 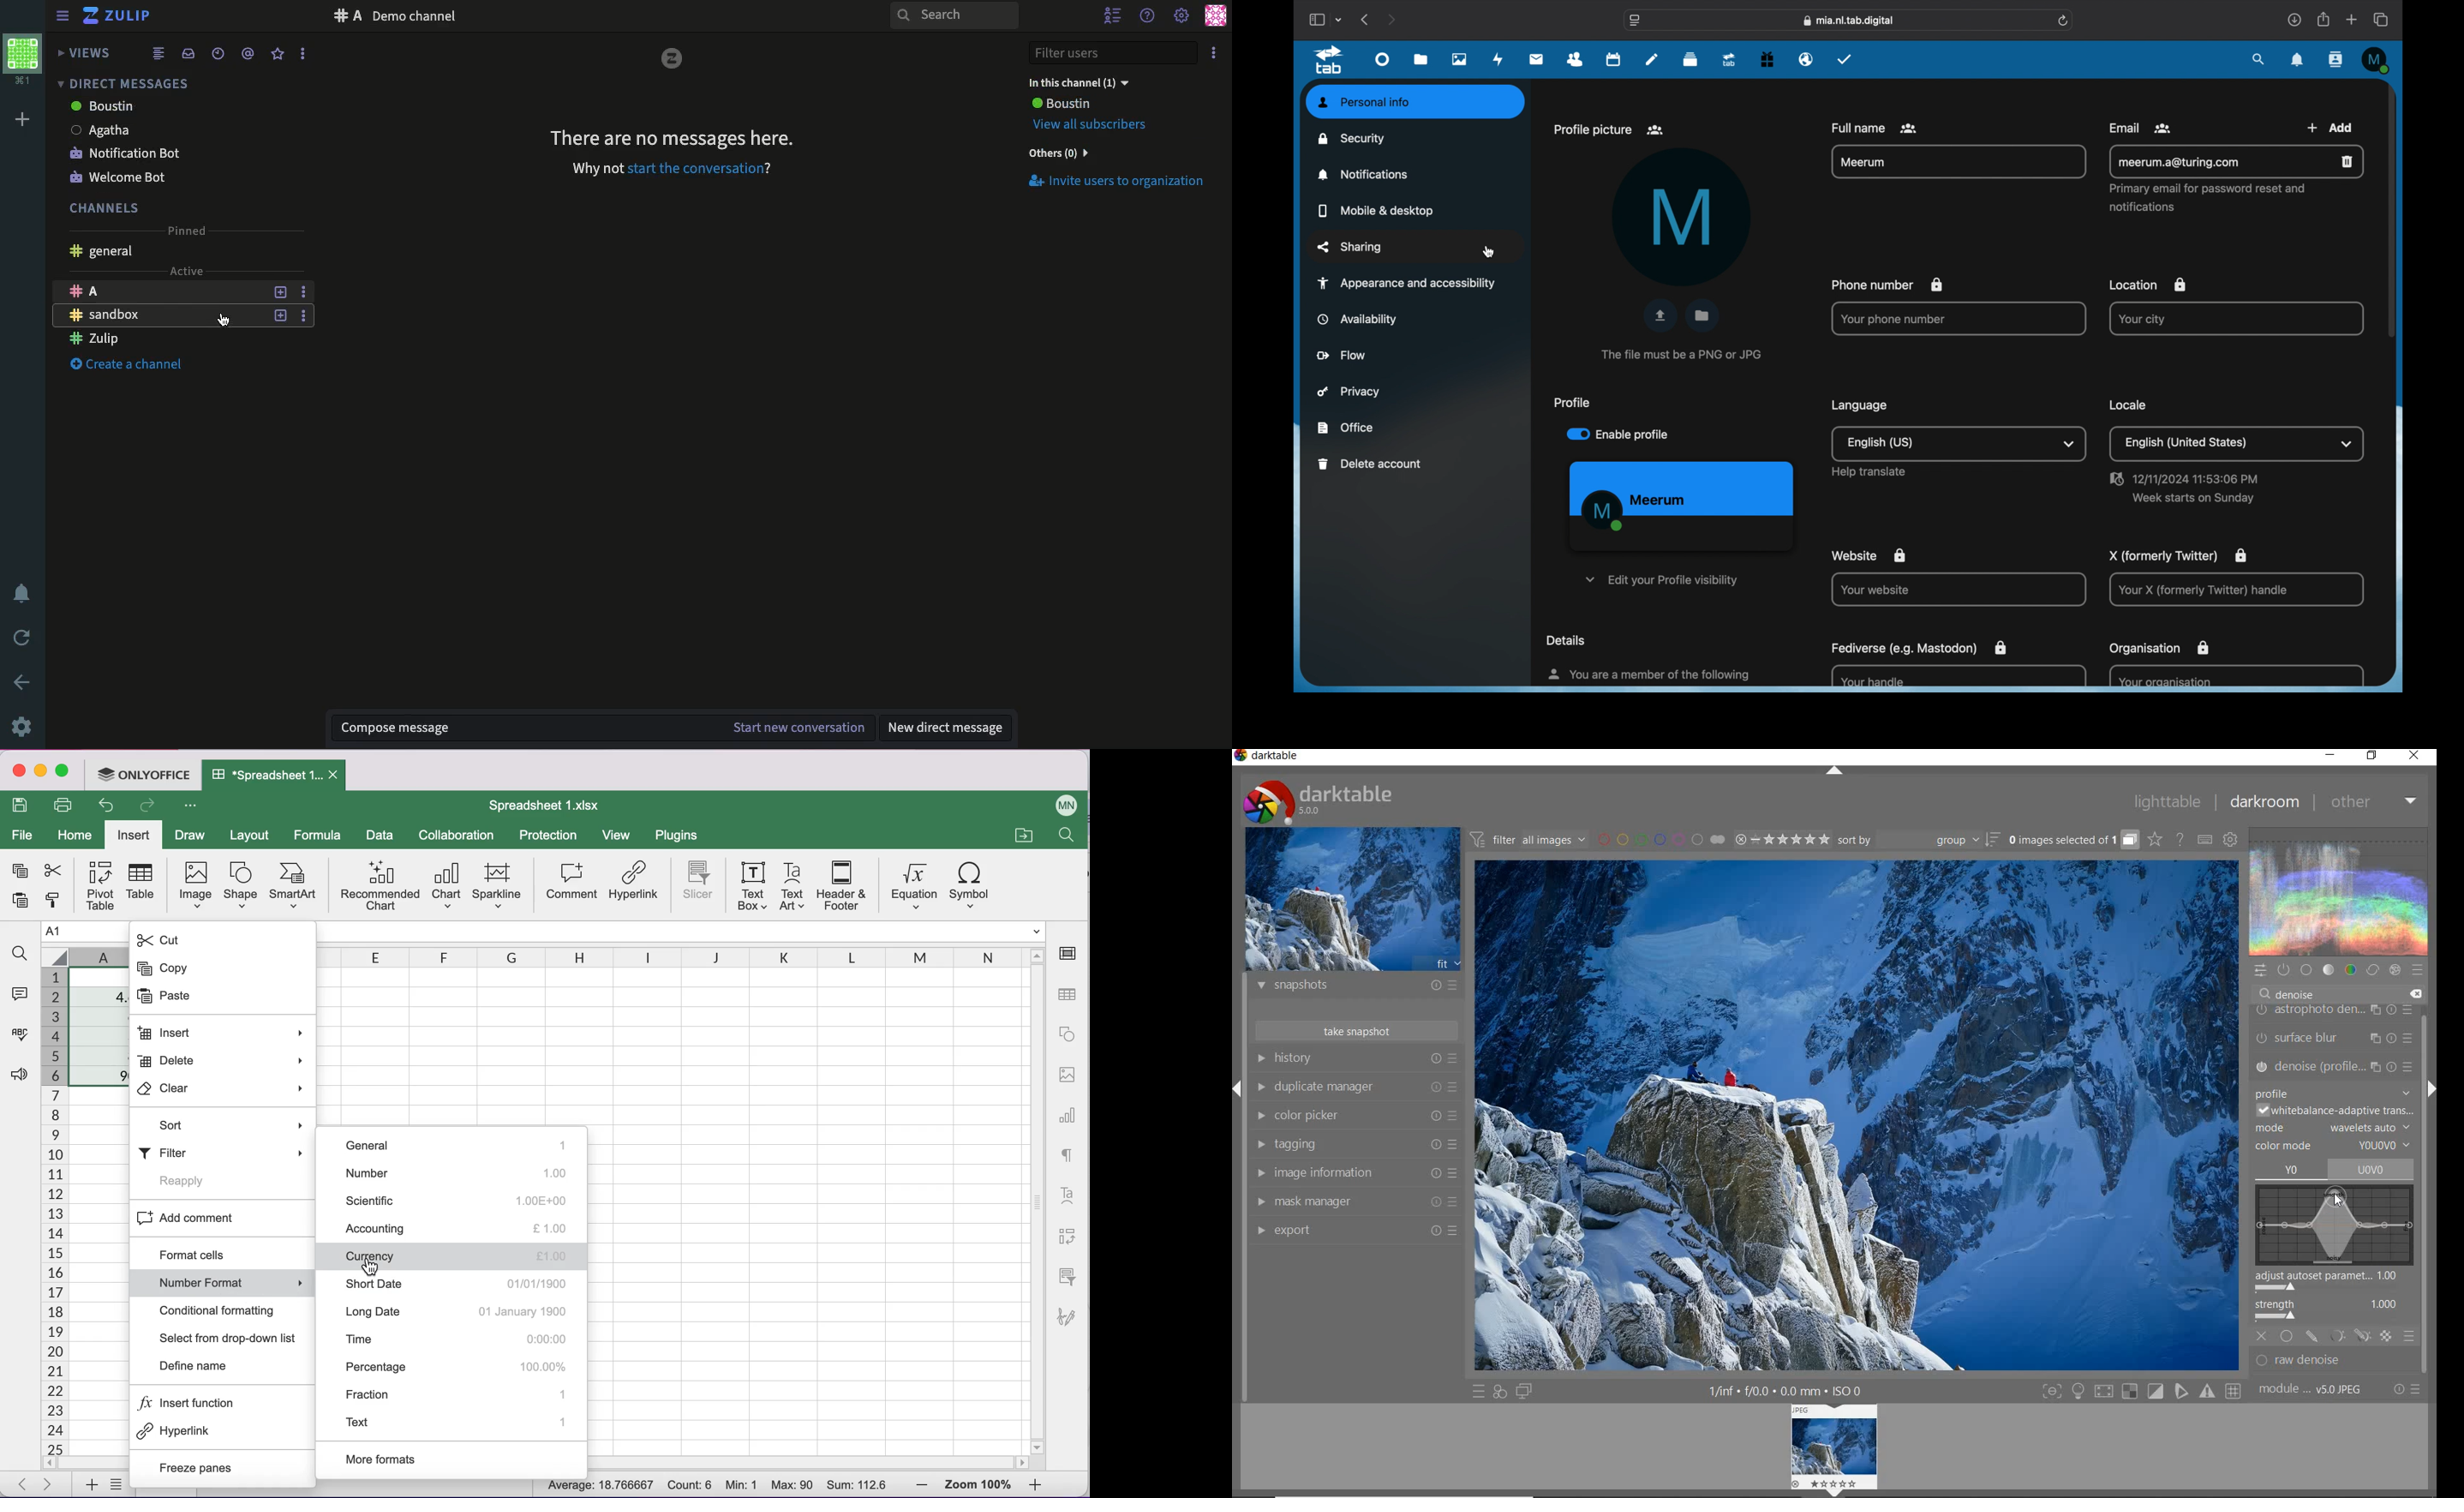 What do you see at coordinates (321, 834) in the screenshot?
I see `formula` at bounding box center [321, 834].